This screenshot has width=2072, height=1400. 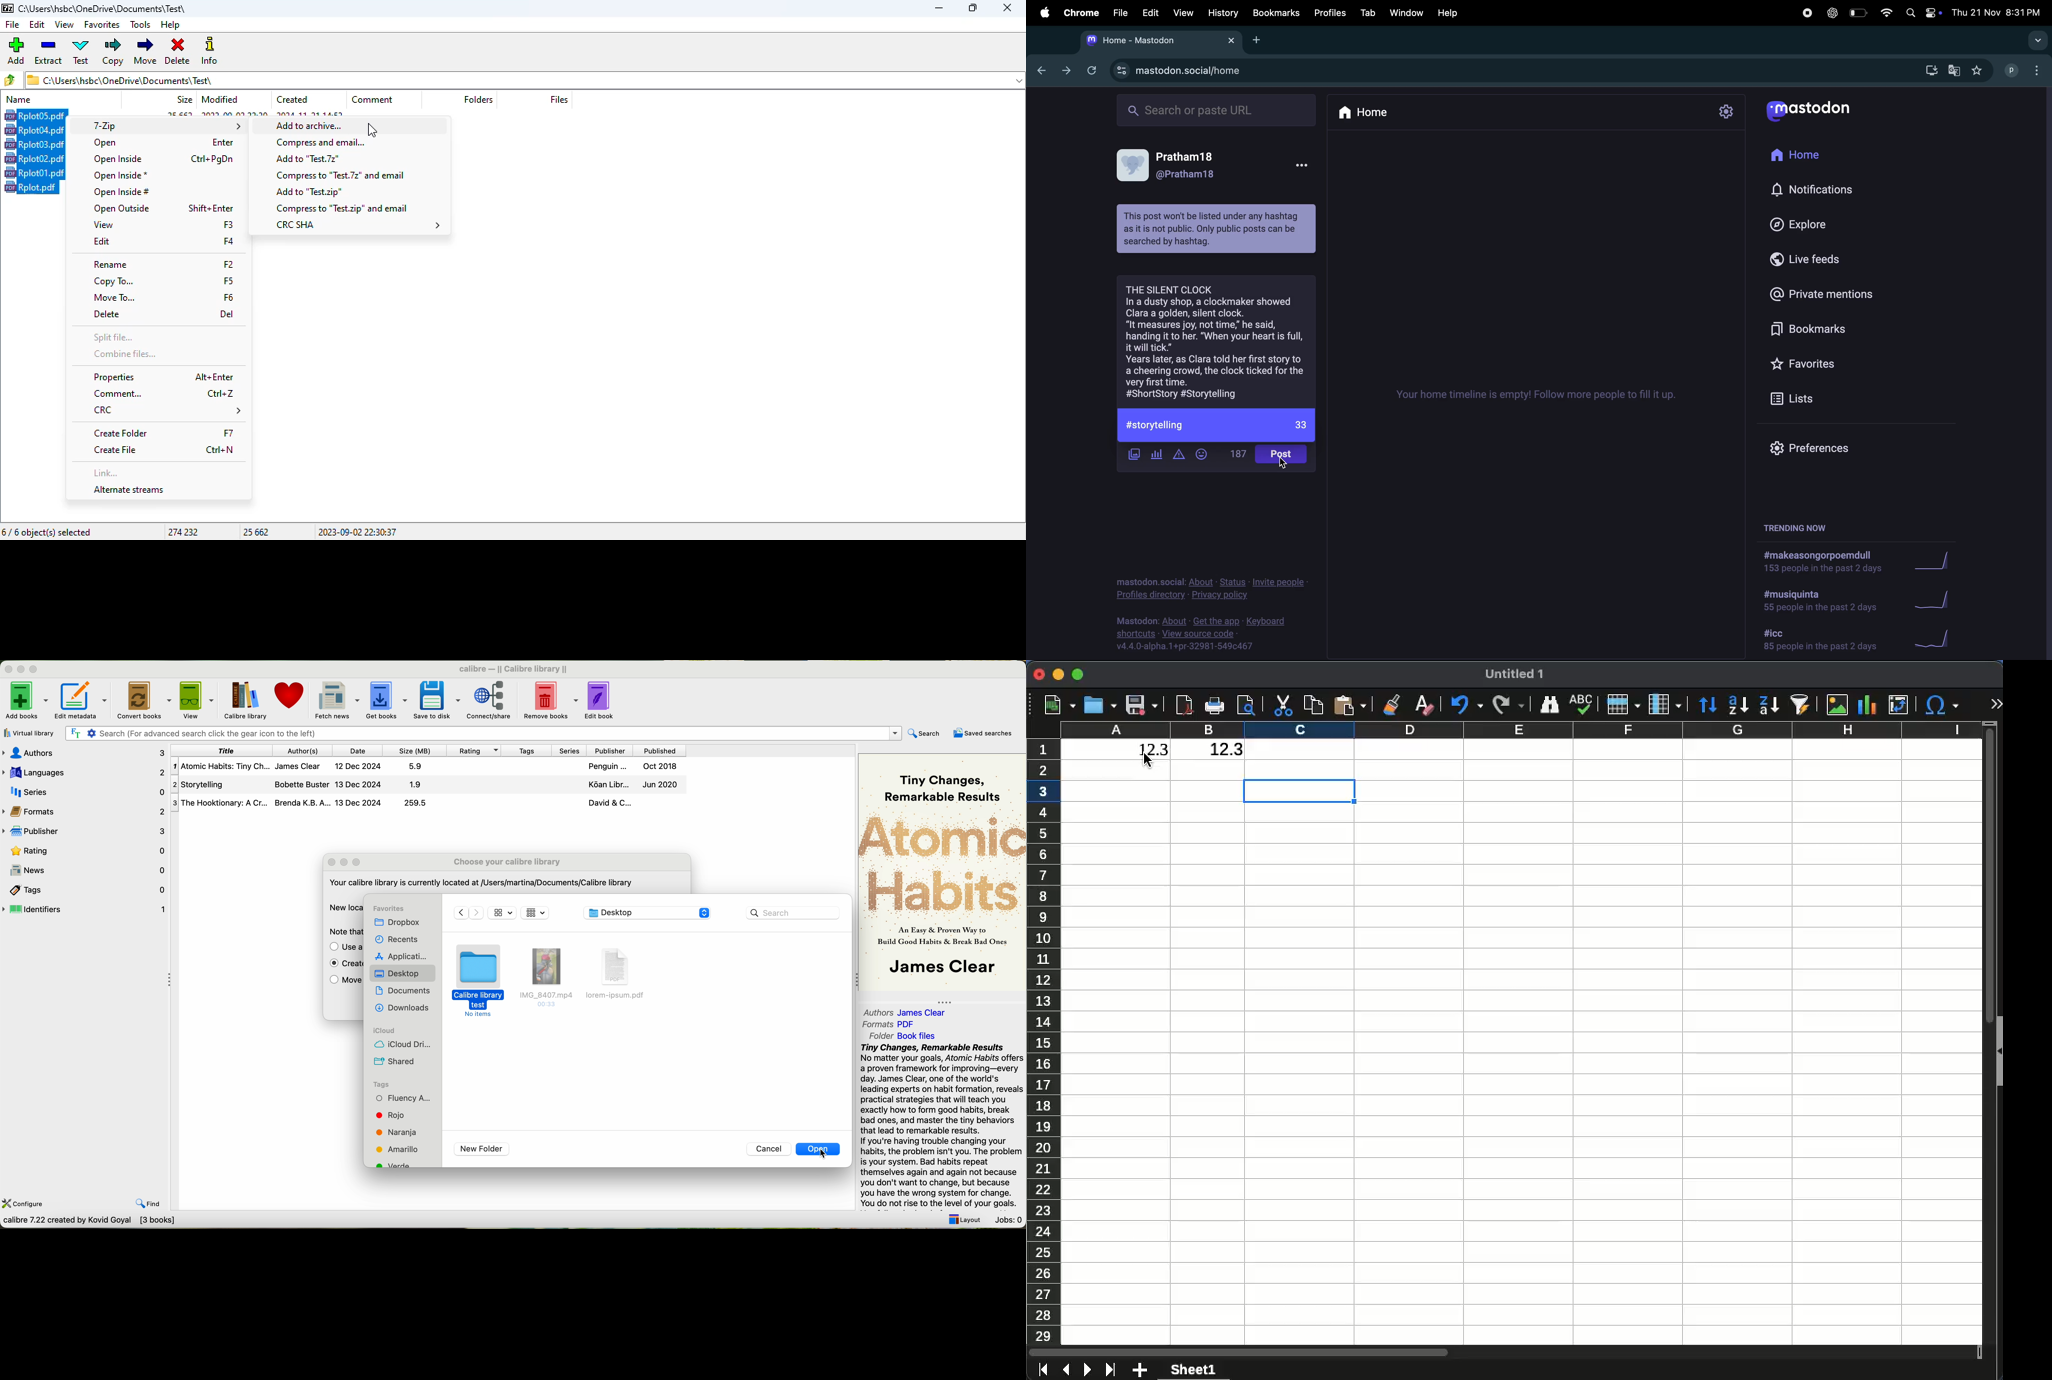 I want to click on spellcheck, so click(x=1583, y=705).